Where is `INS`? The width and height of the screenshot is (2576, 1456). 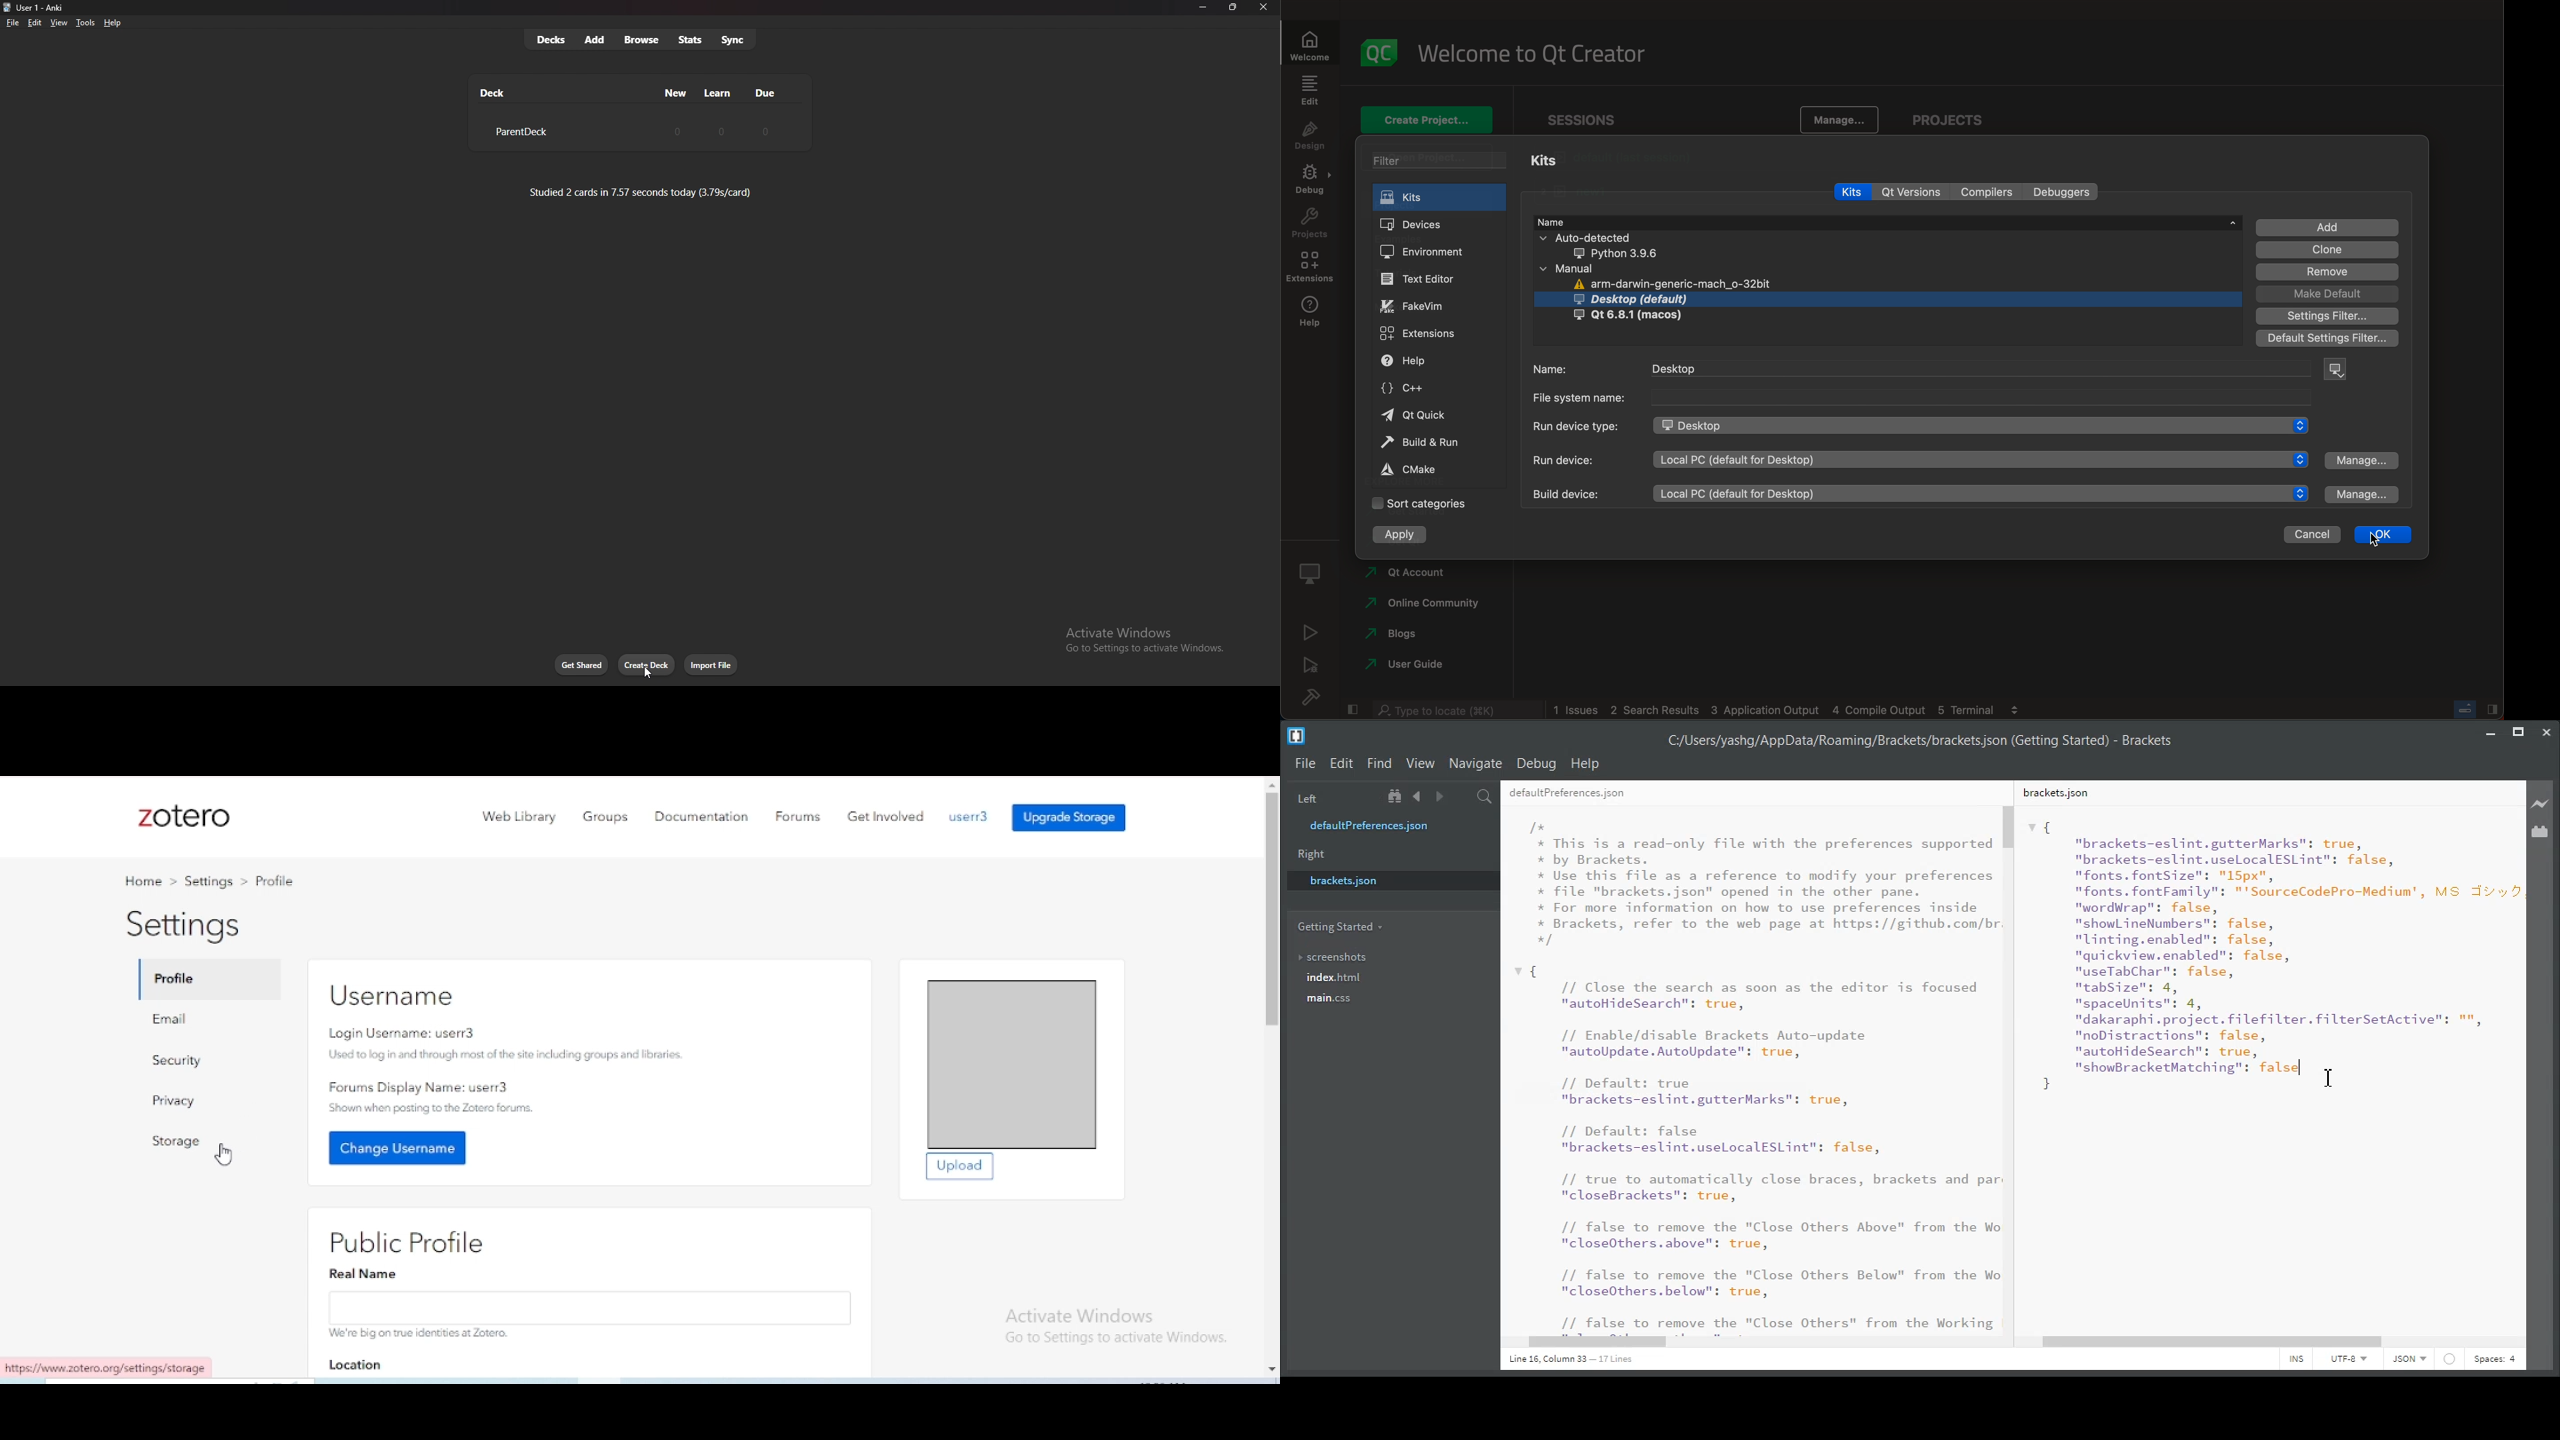
INS is located at coordinates (2296, 1360).